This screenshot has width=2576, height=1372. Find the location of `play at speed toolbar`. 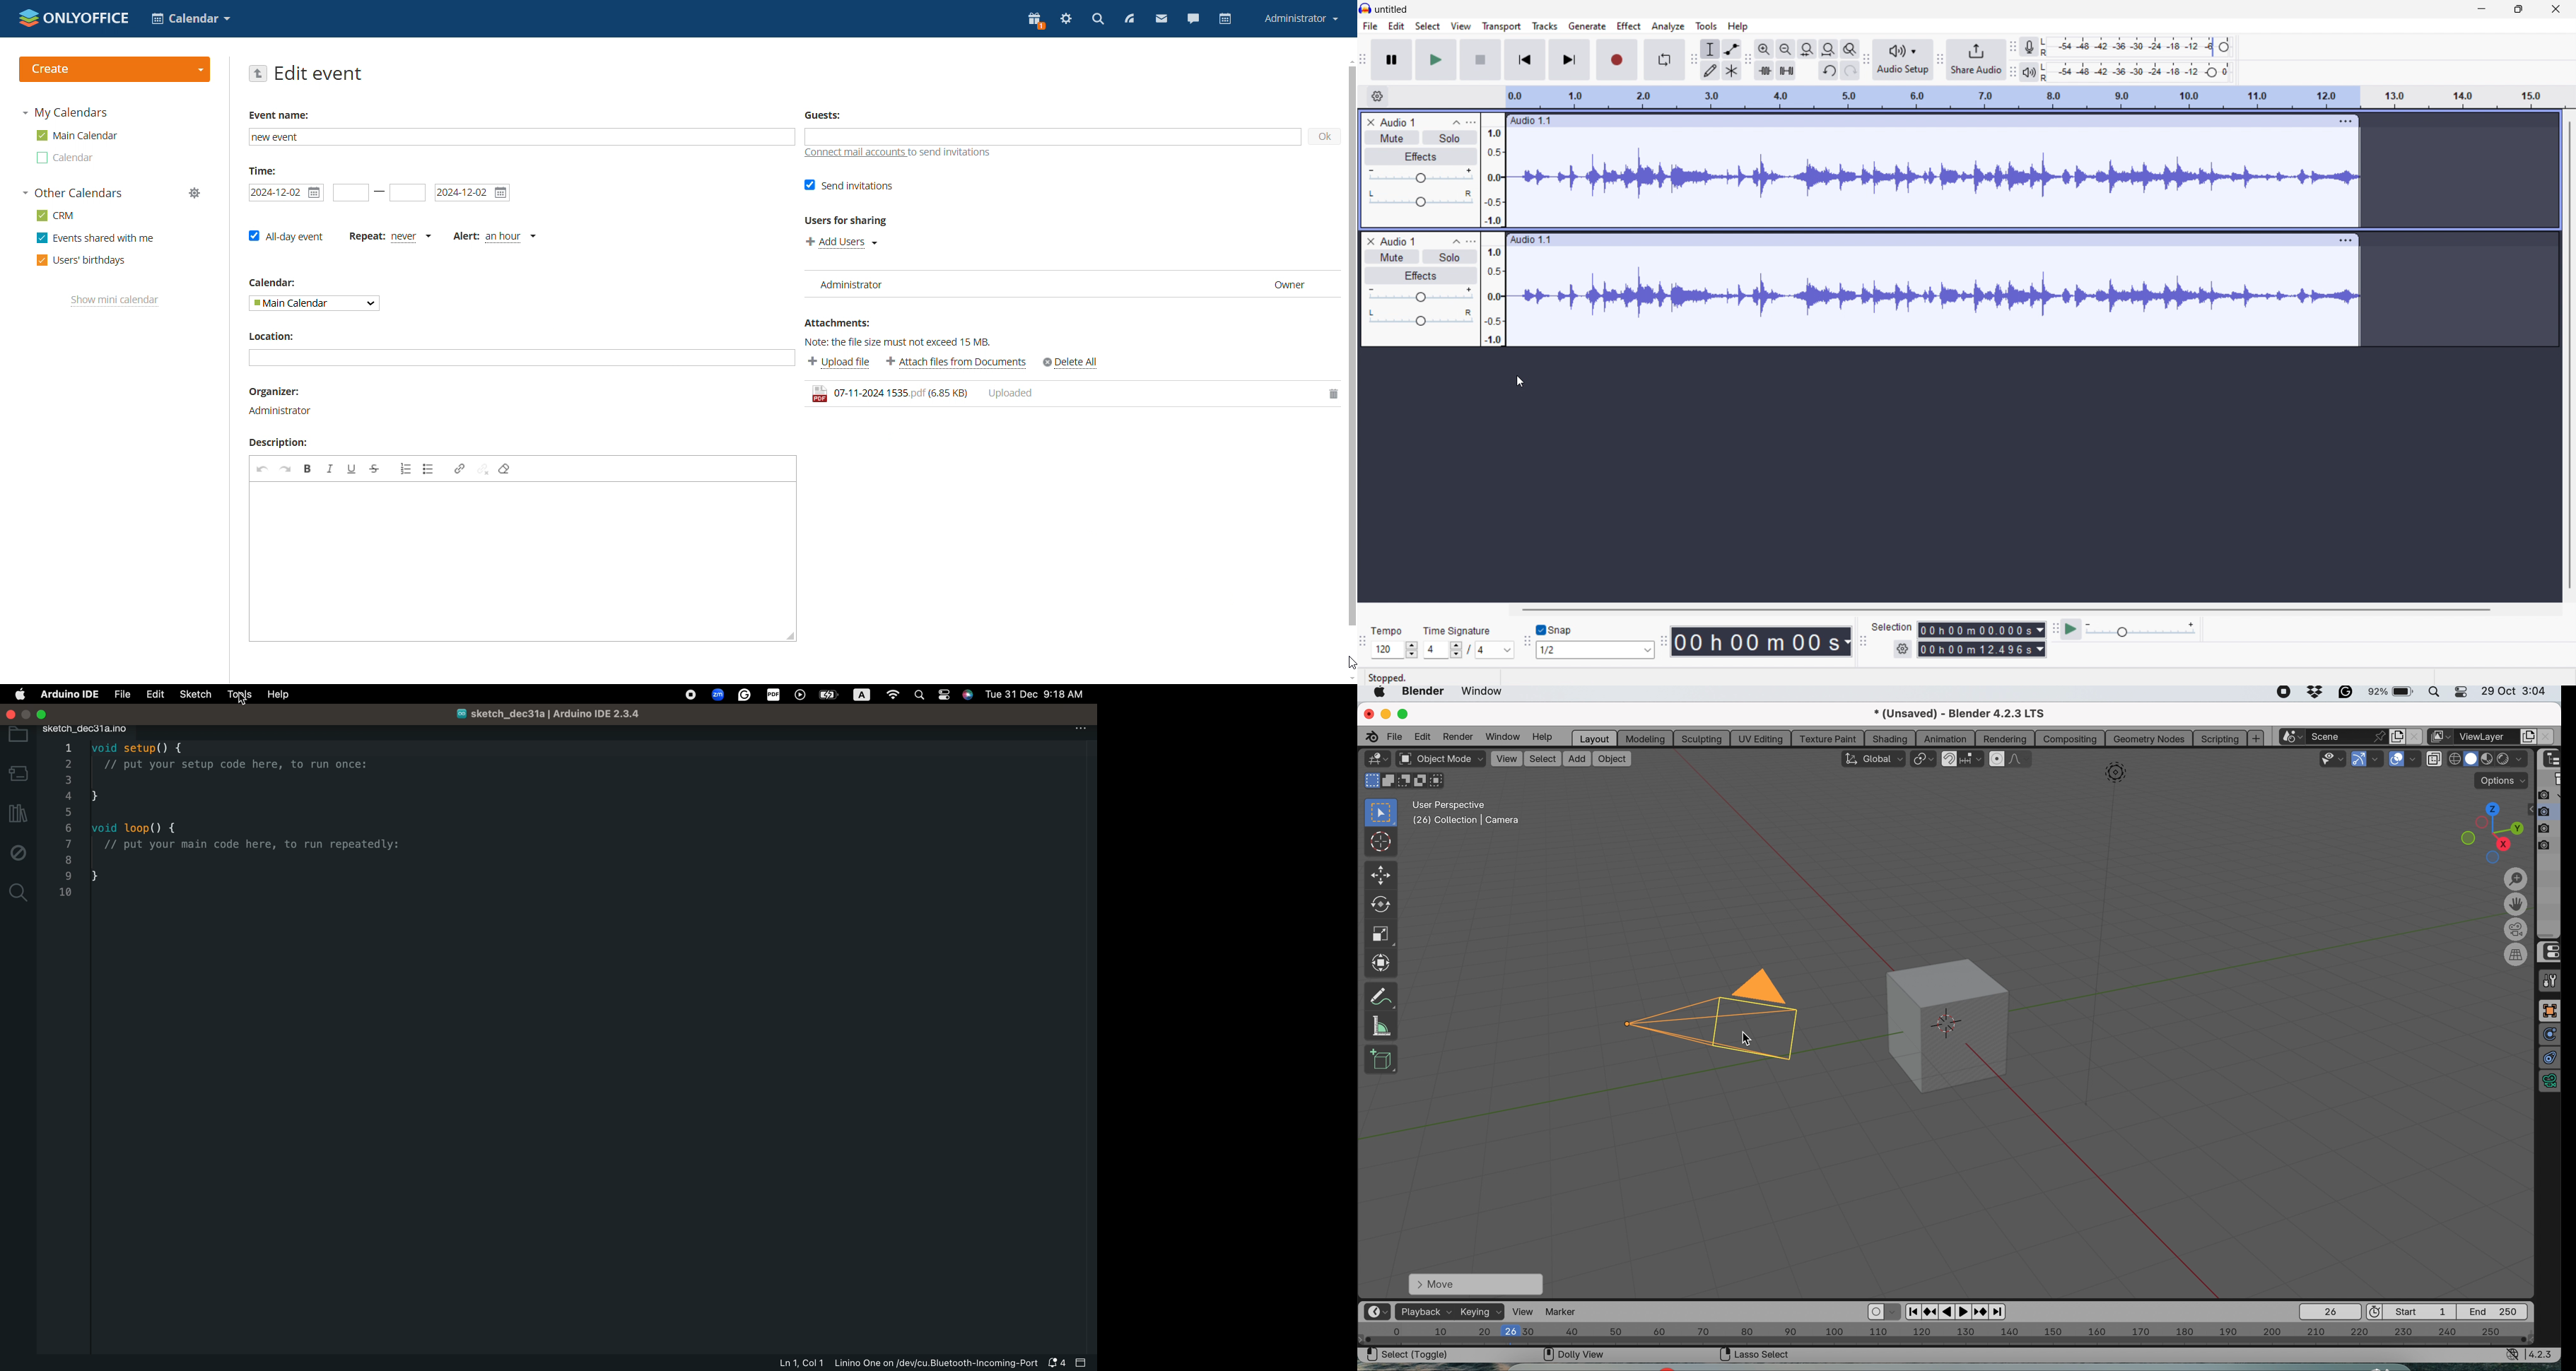

play at speed toolbar is located at coordinates (2055, 630).